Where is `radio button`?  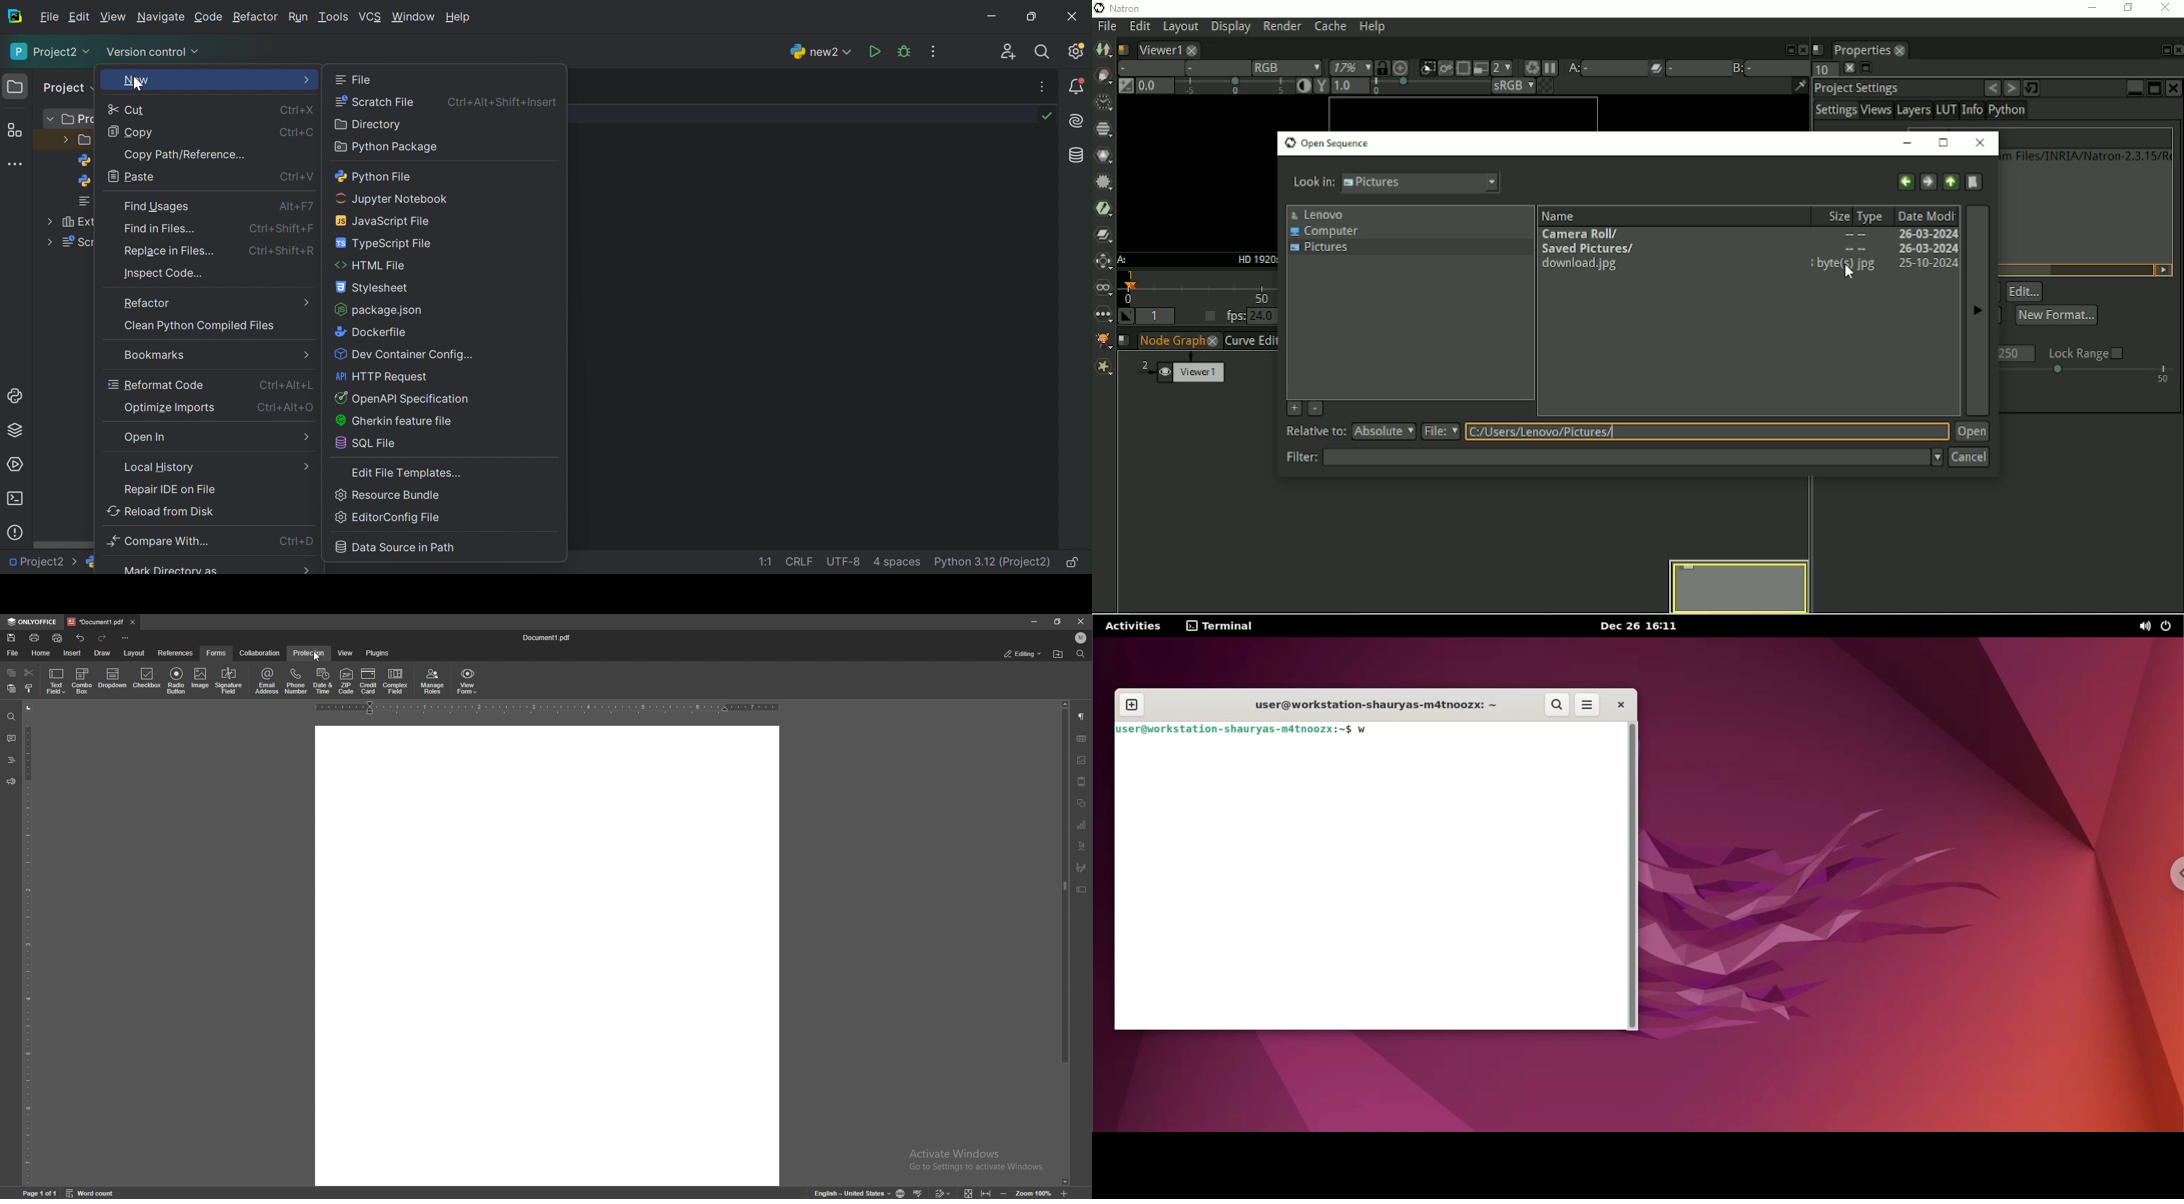
radio button is located at coordinates (176, 681).